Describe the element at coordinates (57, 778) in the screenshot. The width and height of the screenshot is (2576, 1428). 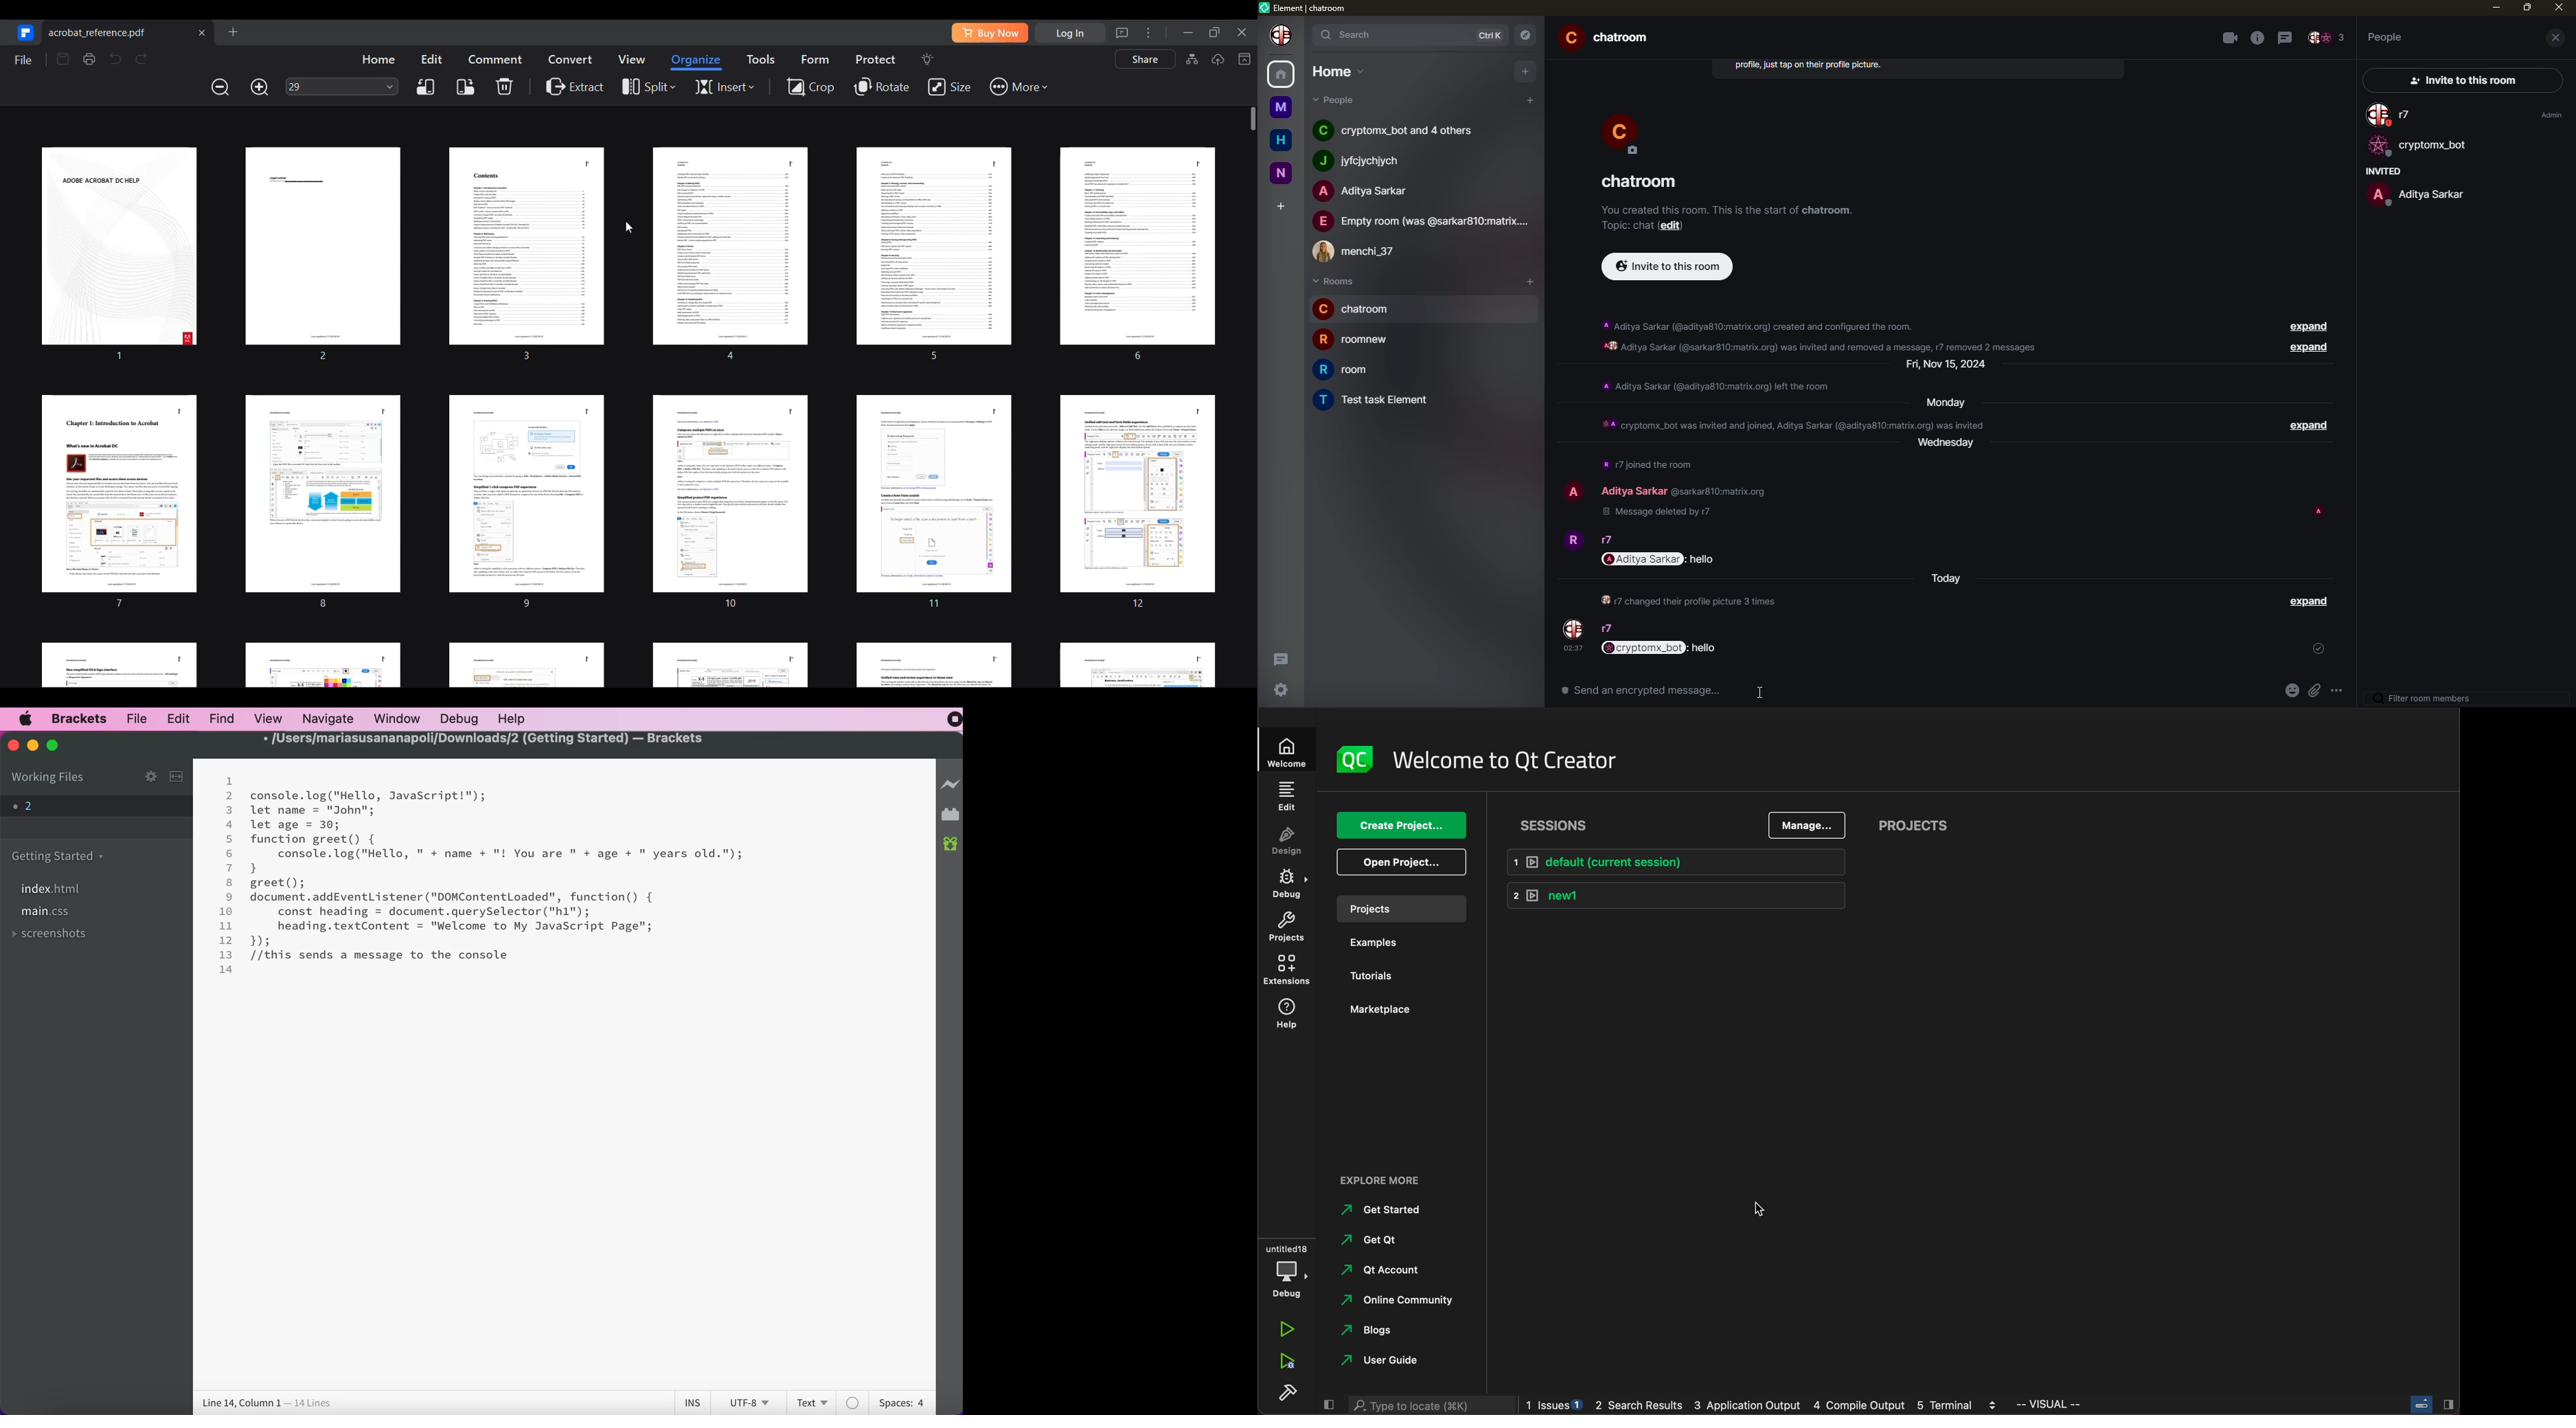
I see `working files` at that location.